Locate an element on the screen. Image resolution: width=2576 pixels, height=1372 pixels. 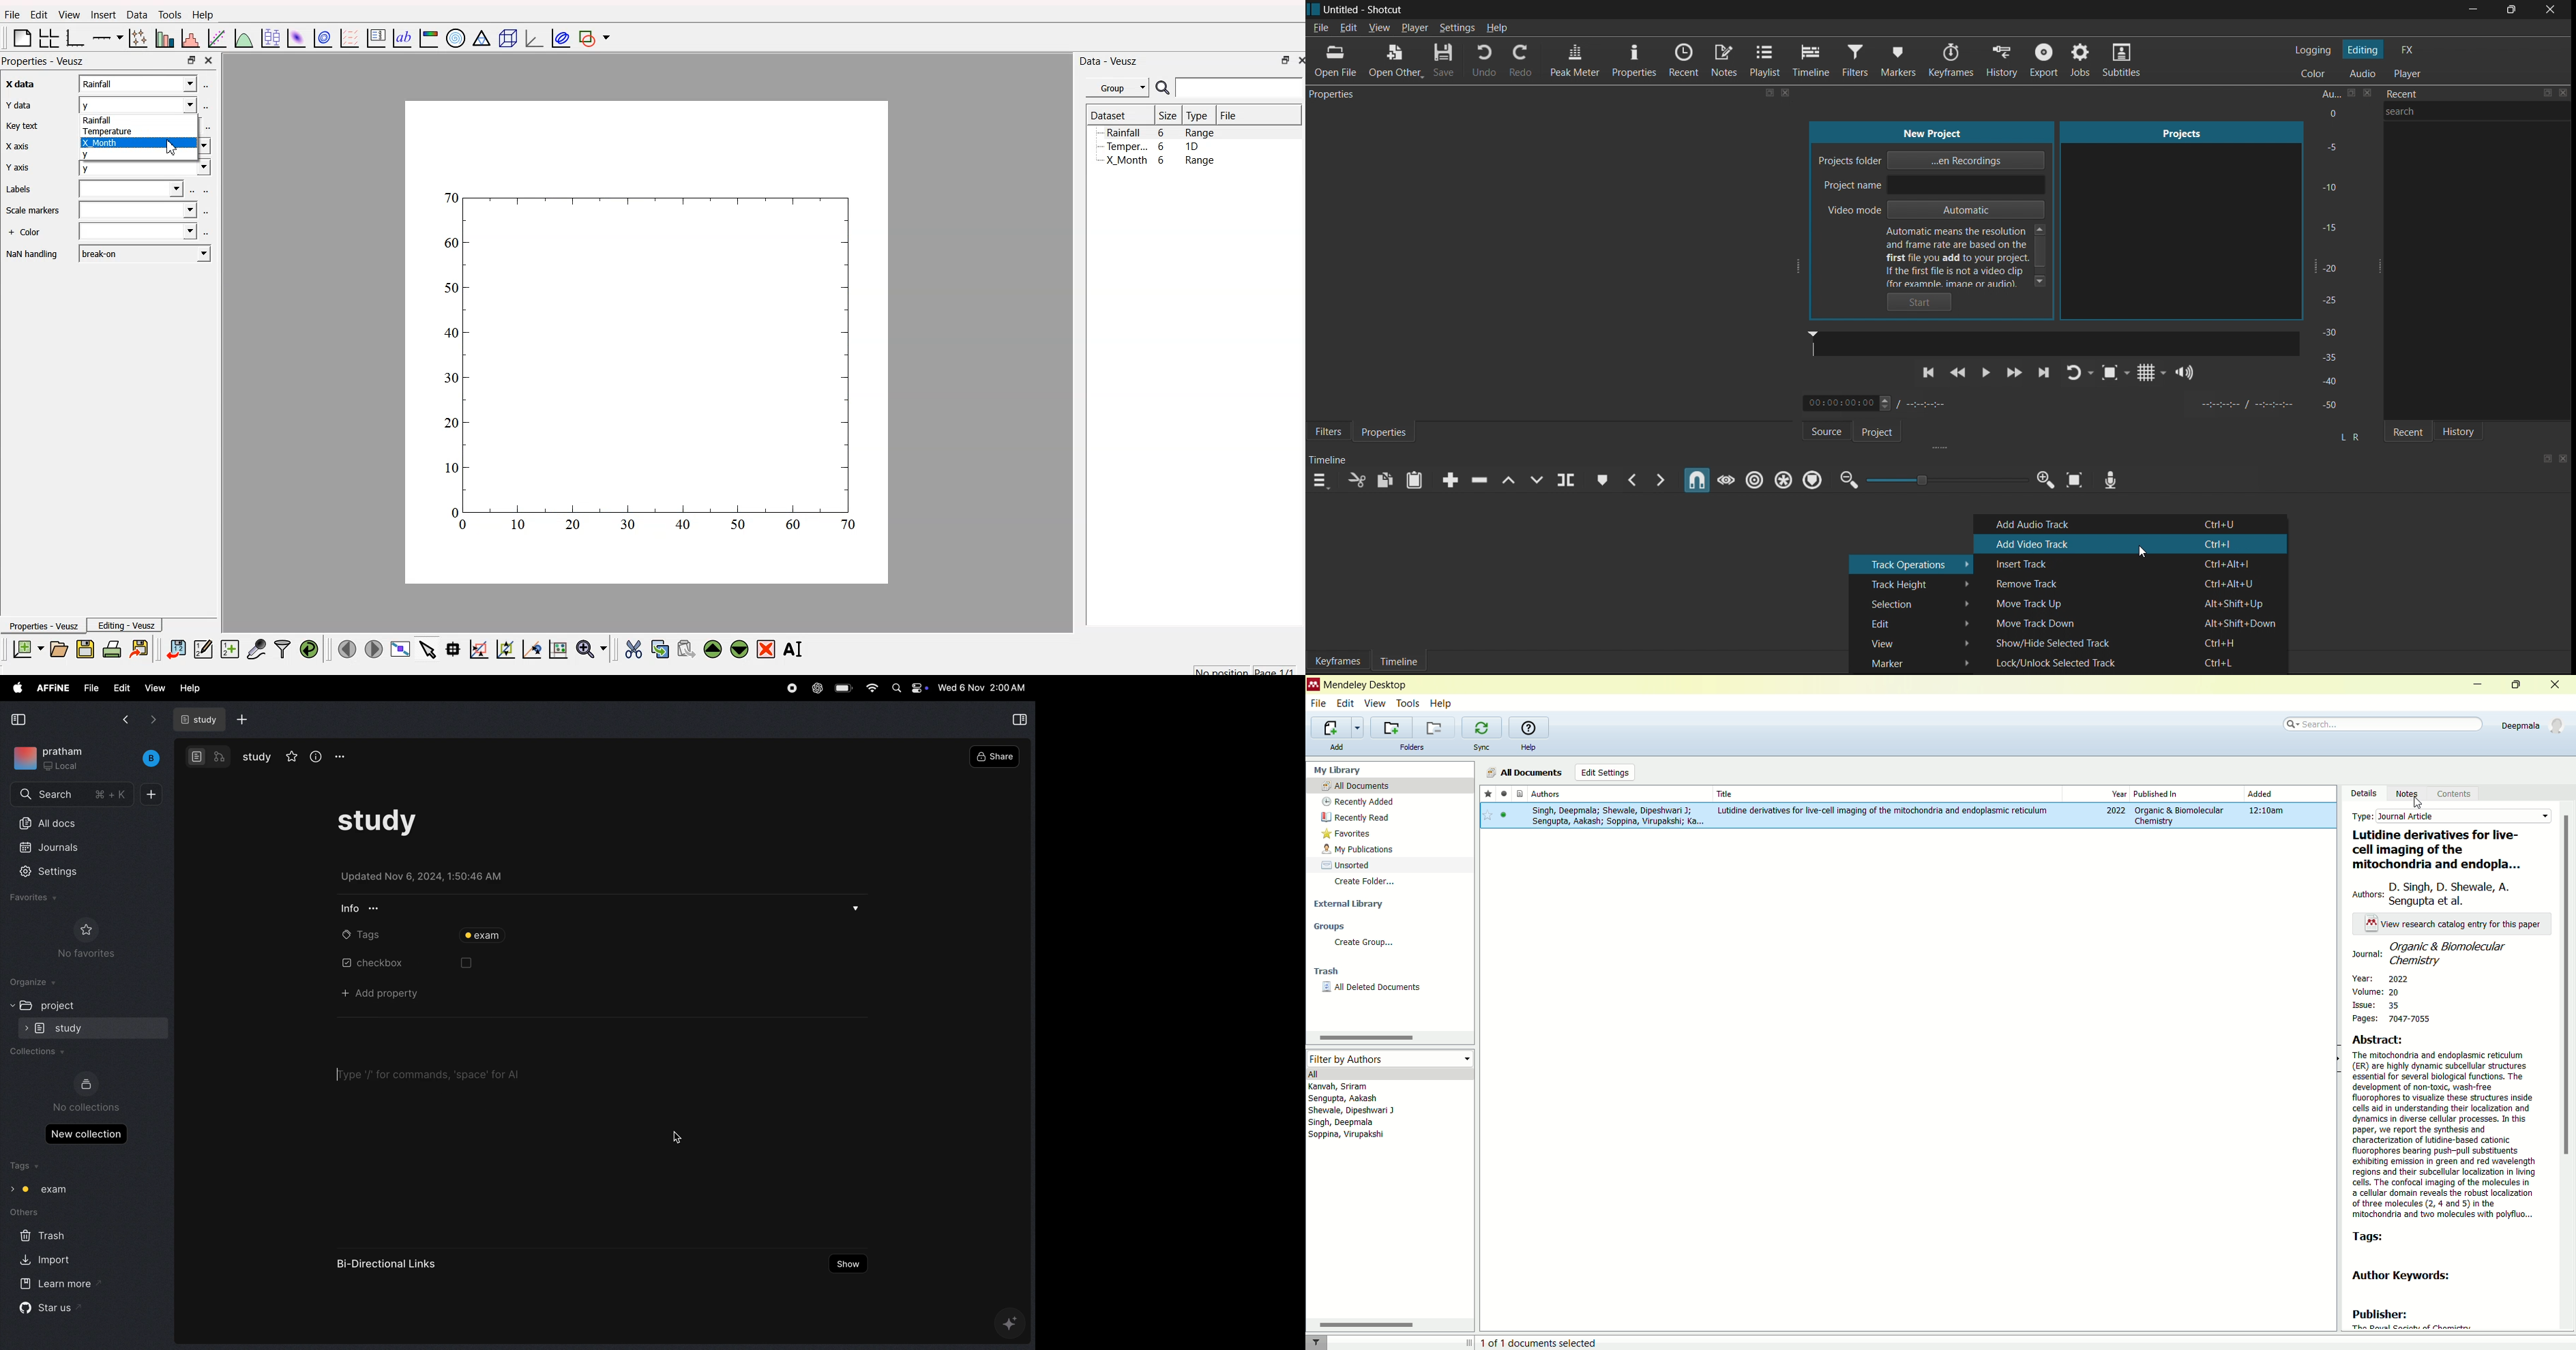
Lift is located at coordinates (1512, 479).